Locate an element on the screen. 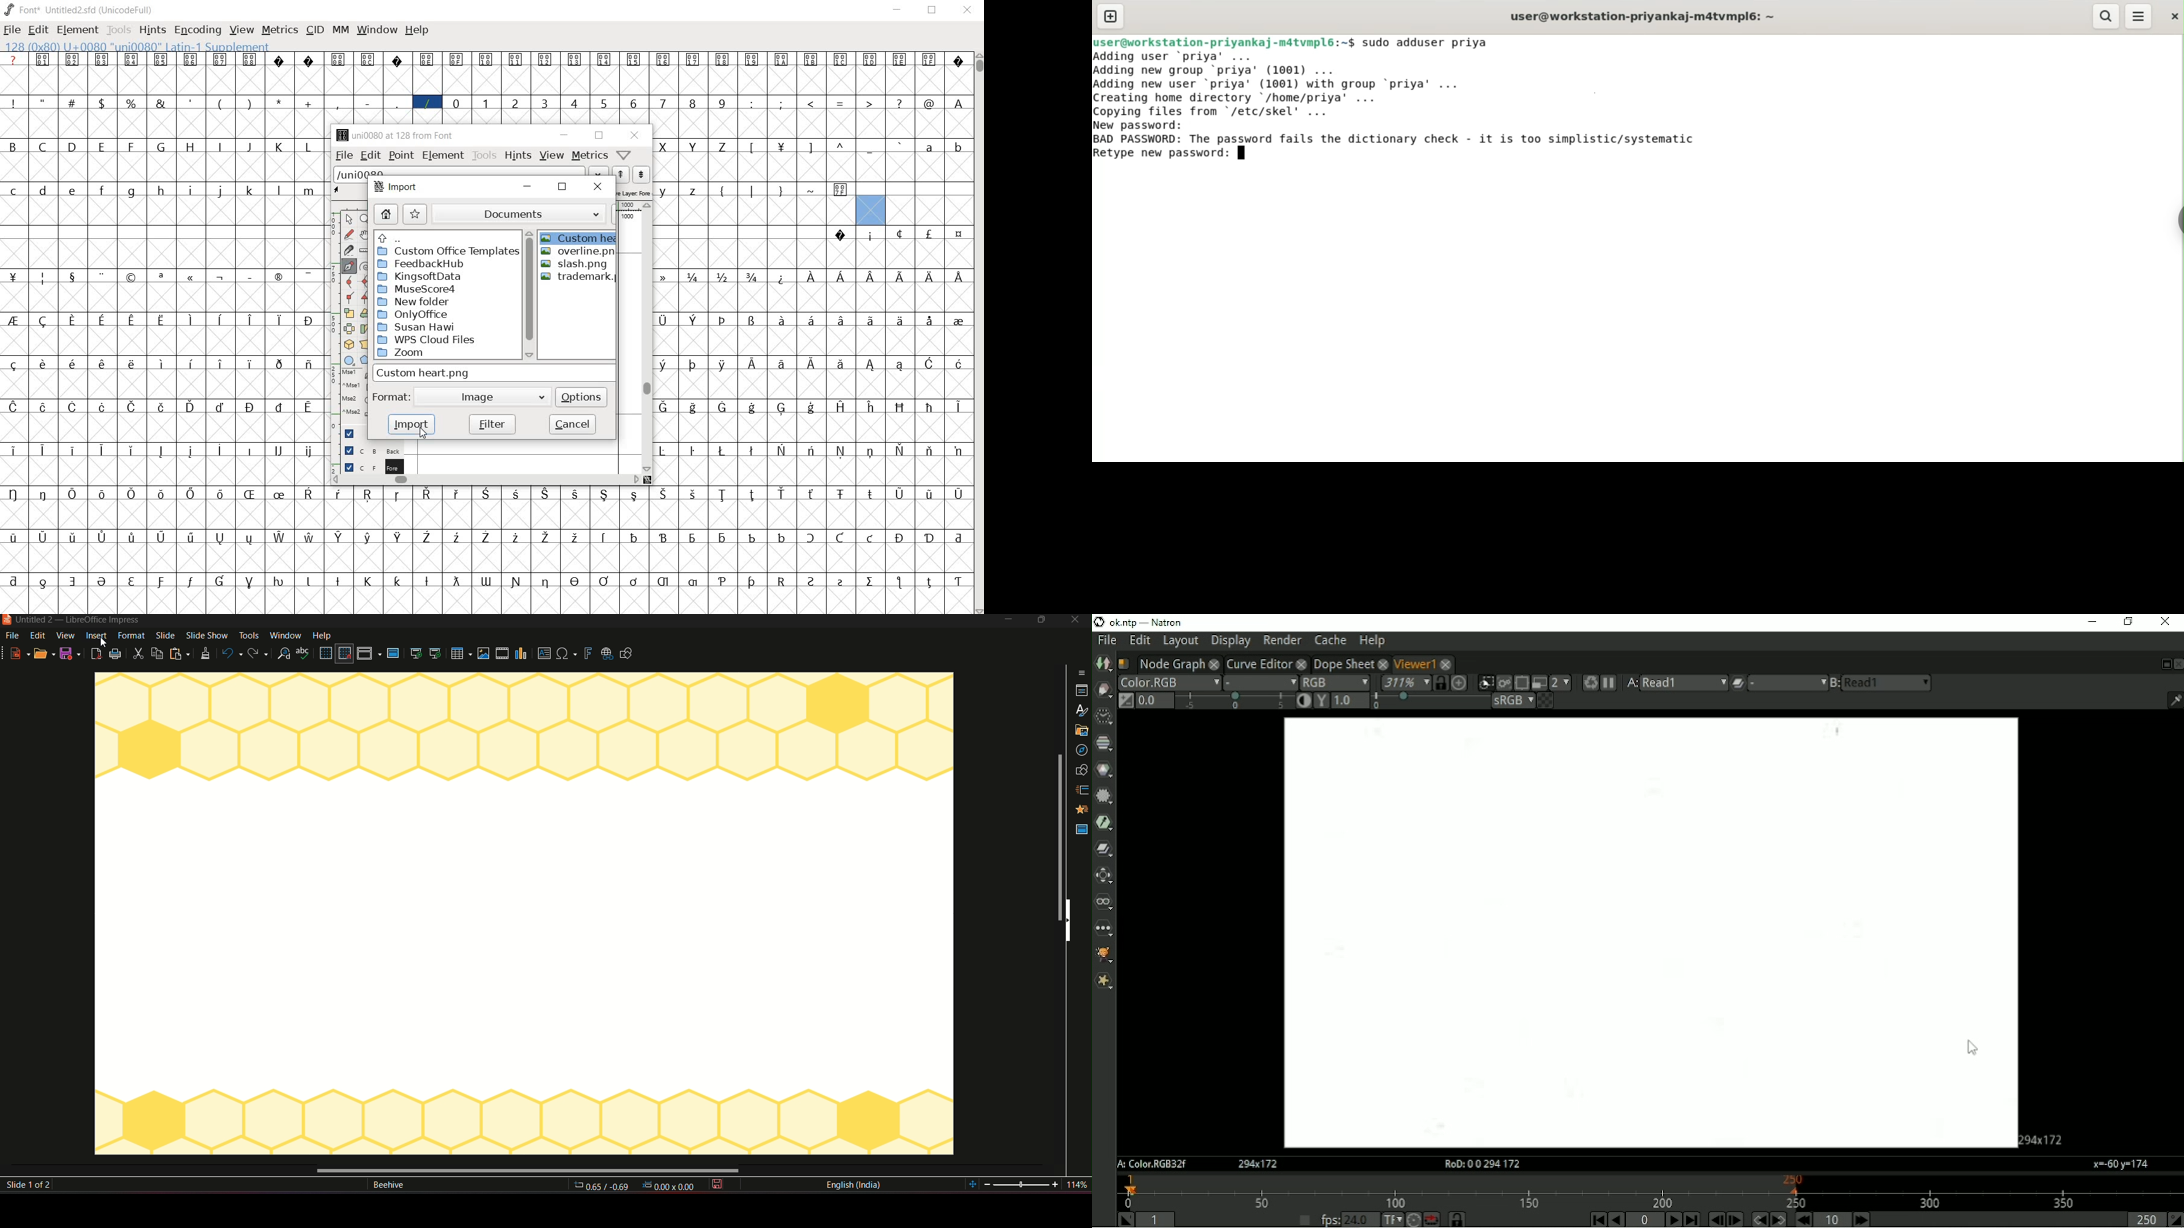  glyph is located at coordinates (811, 320).